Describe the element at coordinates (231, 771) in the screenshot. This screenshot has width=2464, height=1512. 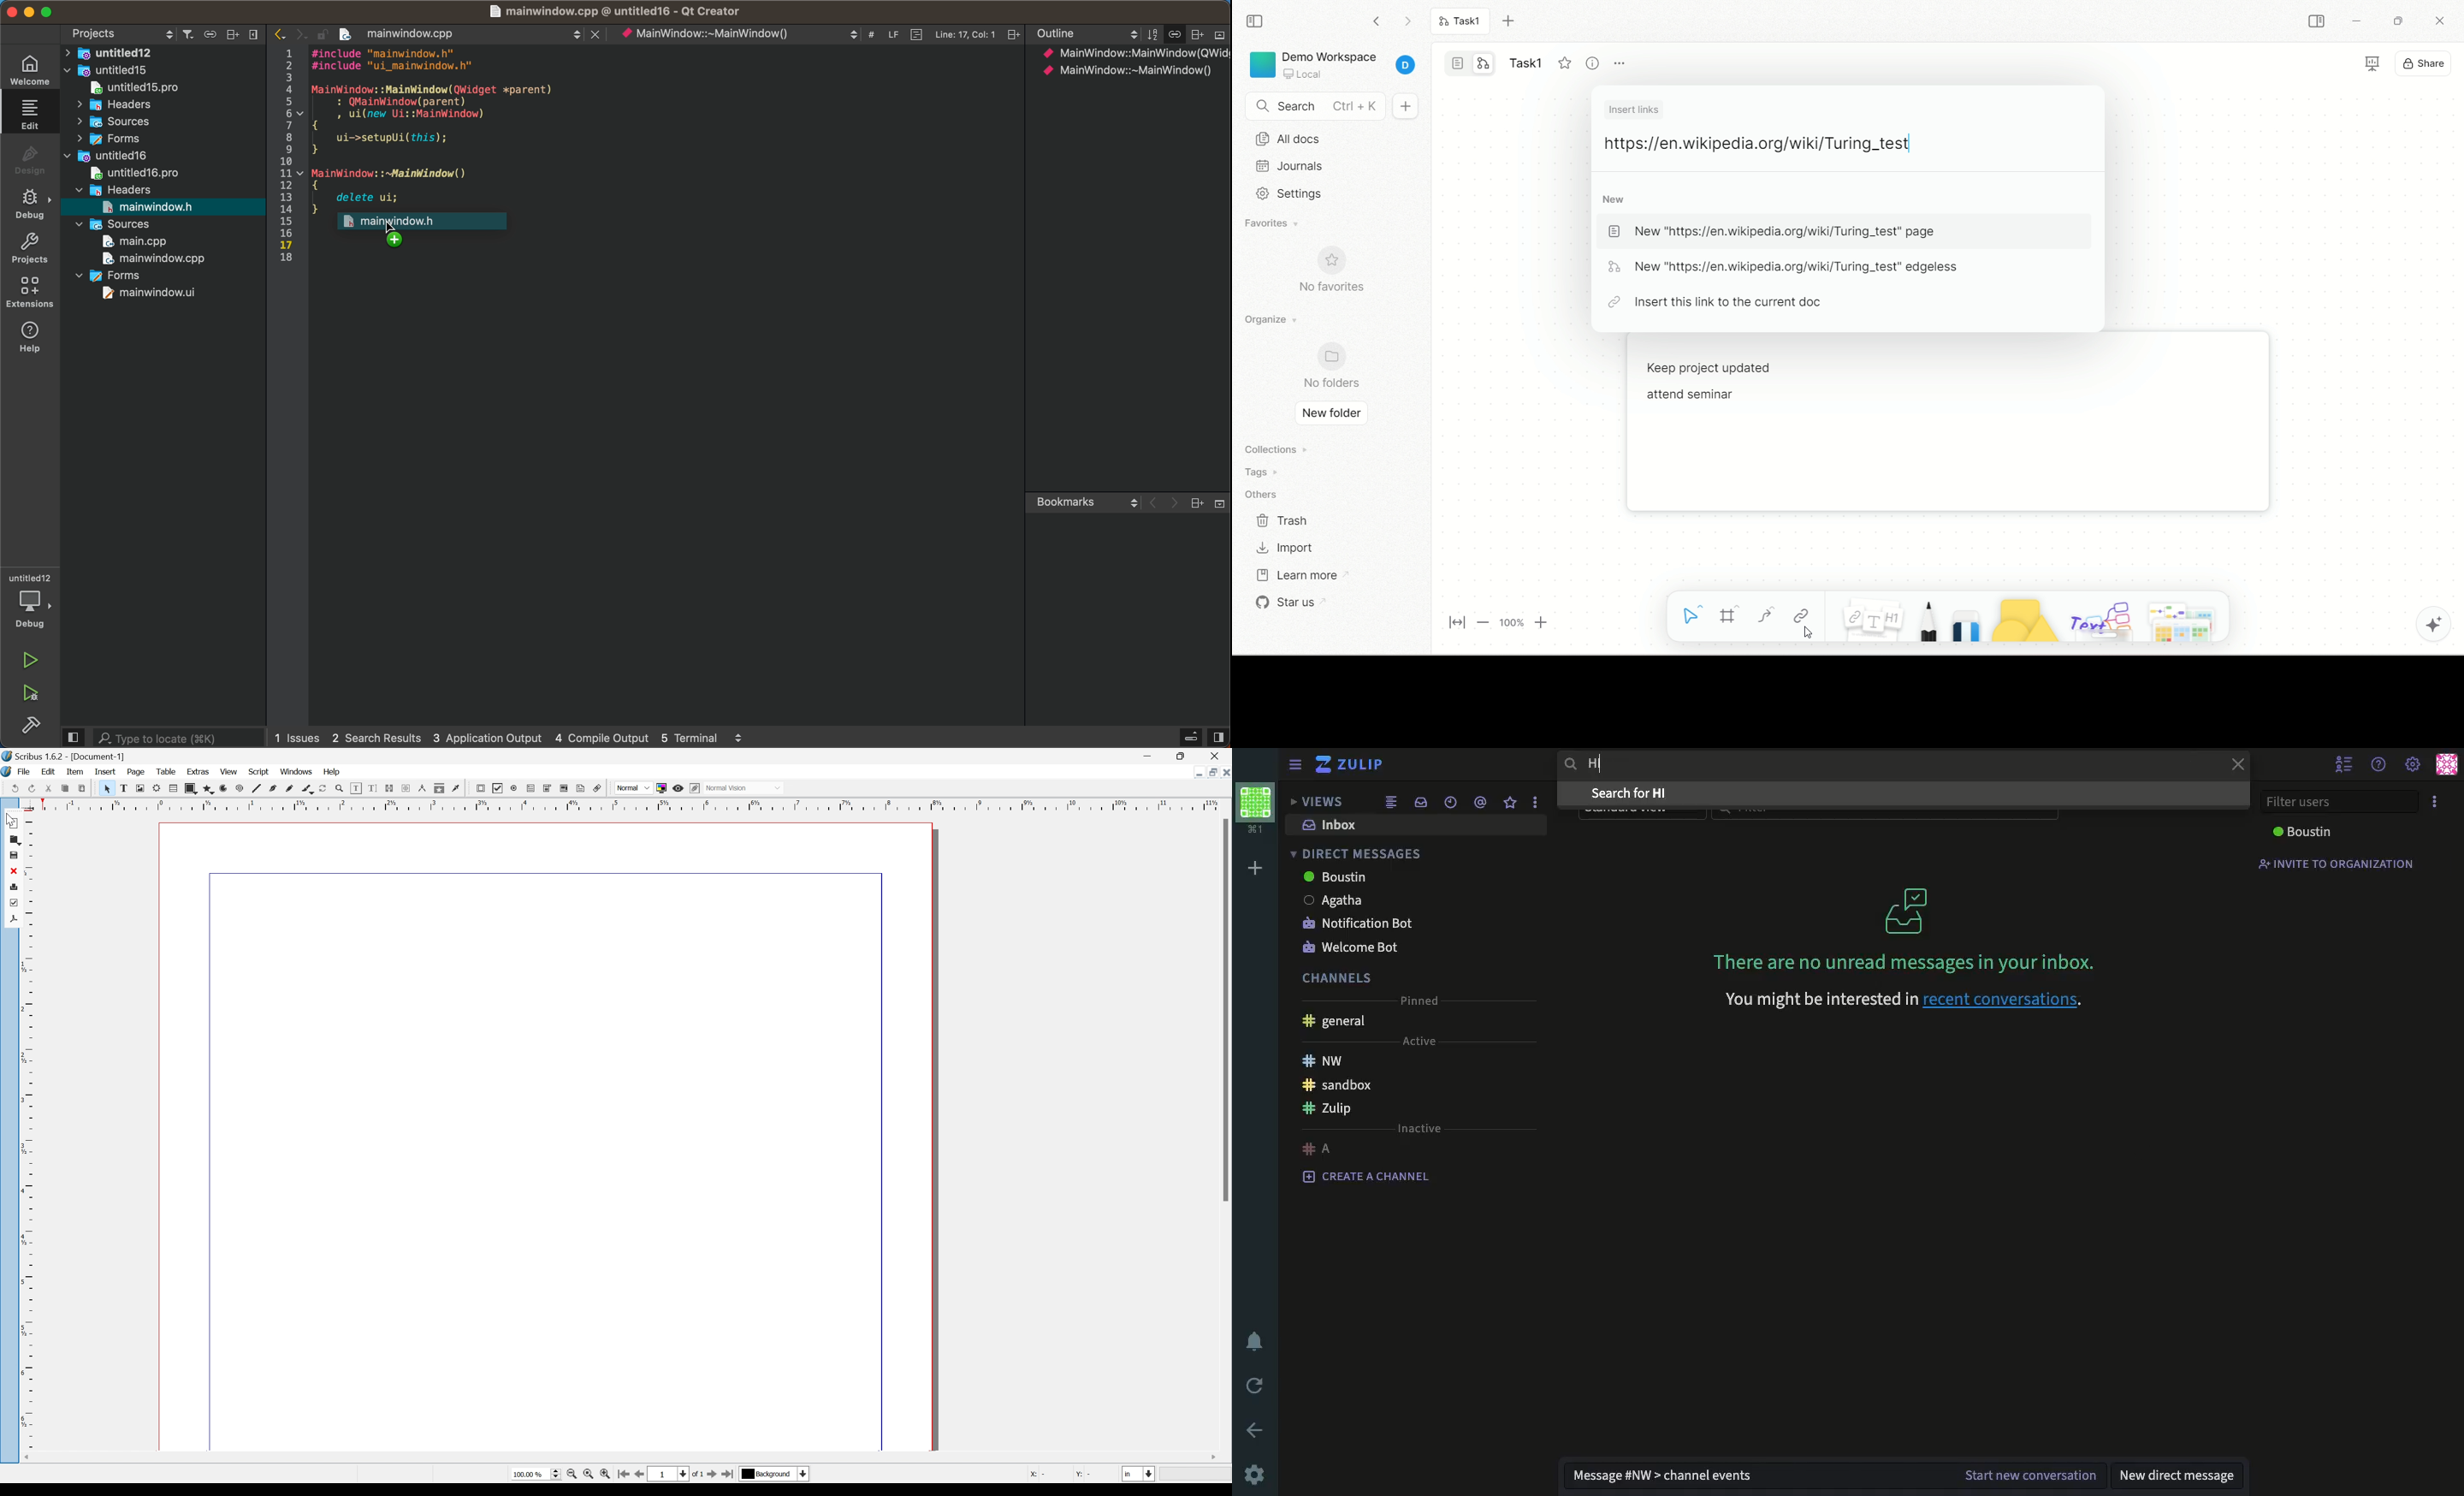
I see `view` at that location.